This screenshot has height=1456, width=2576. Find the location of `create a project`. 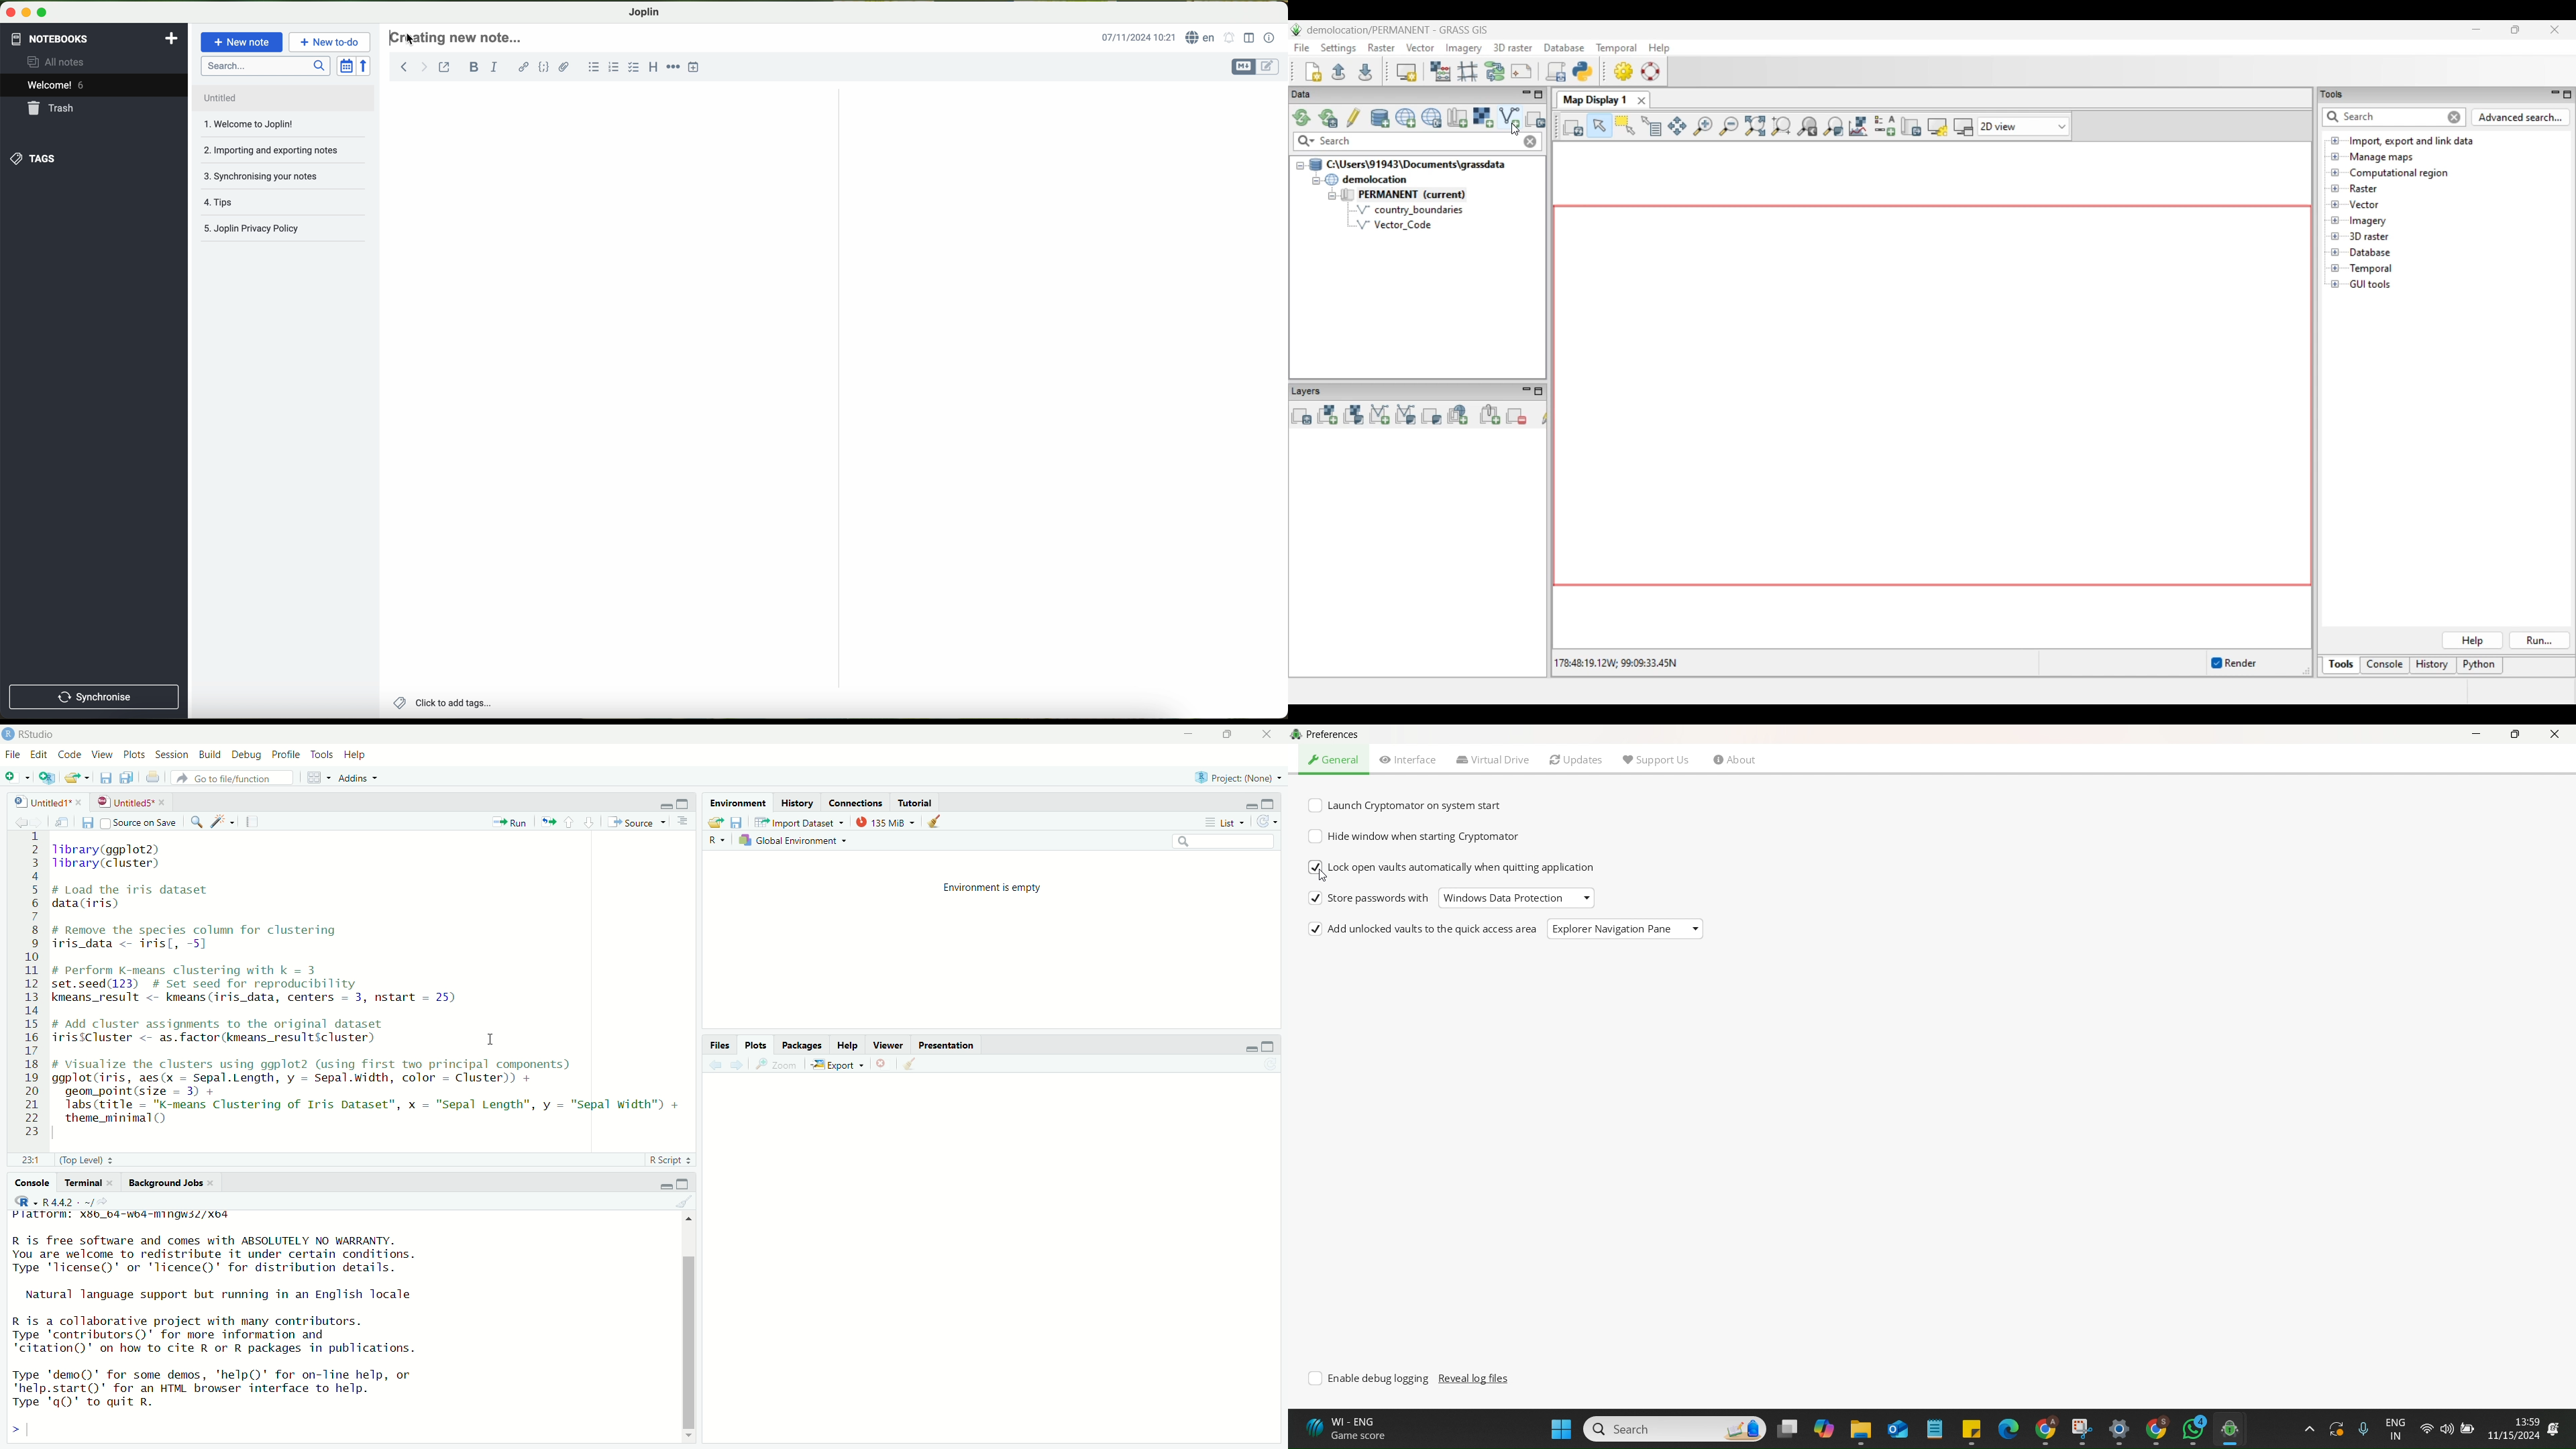

create a project is located at coordinates (47, 777).